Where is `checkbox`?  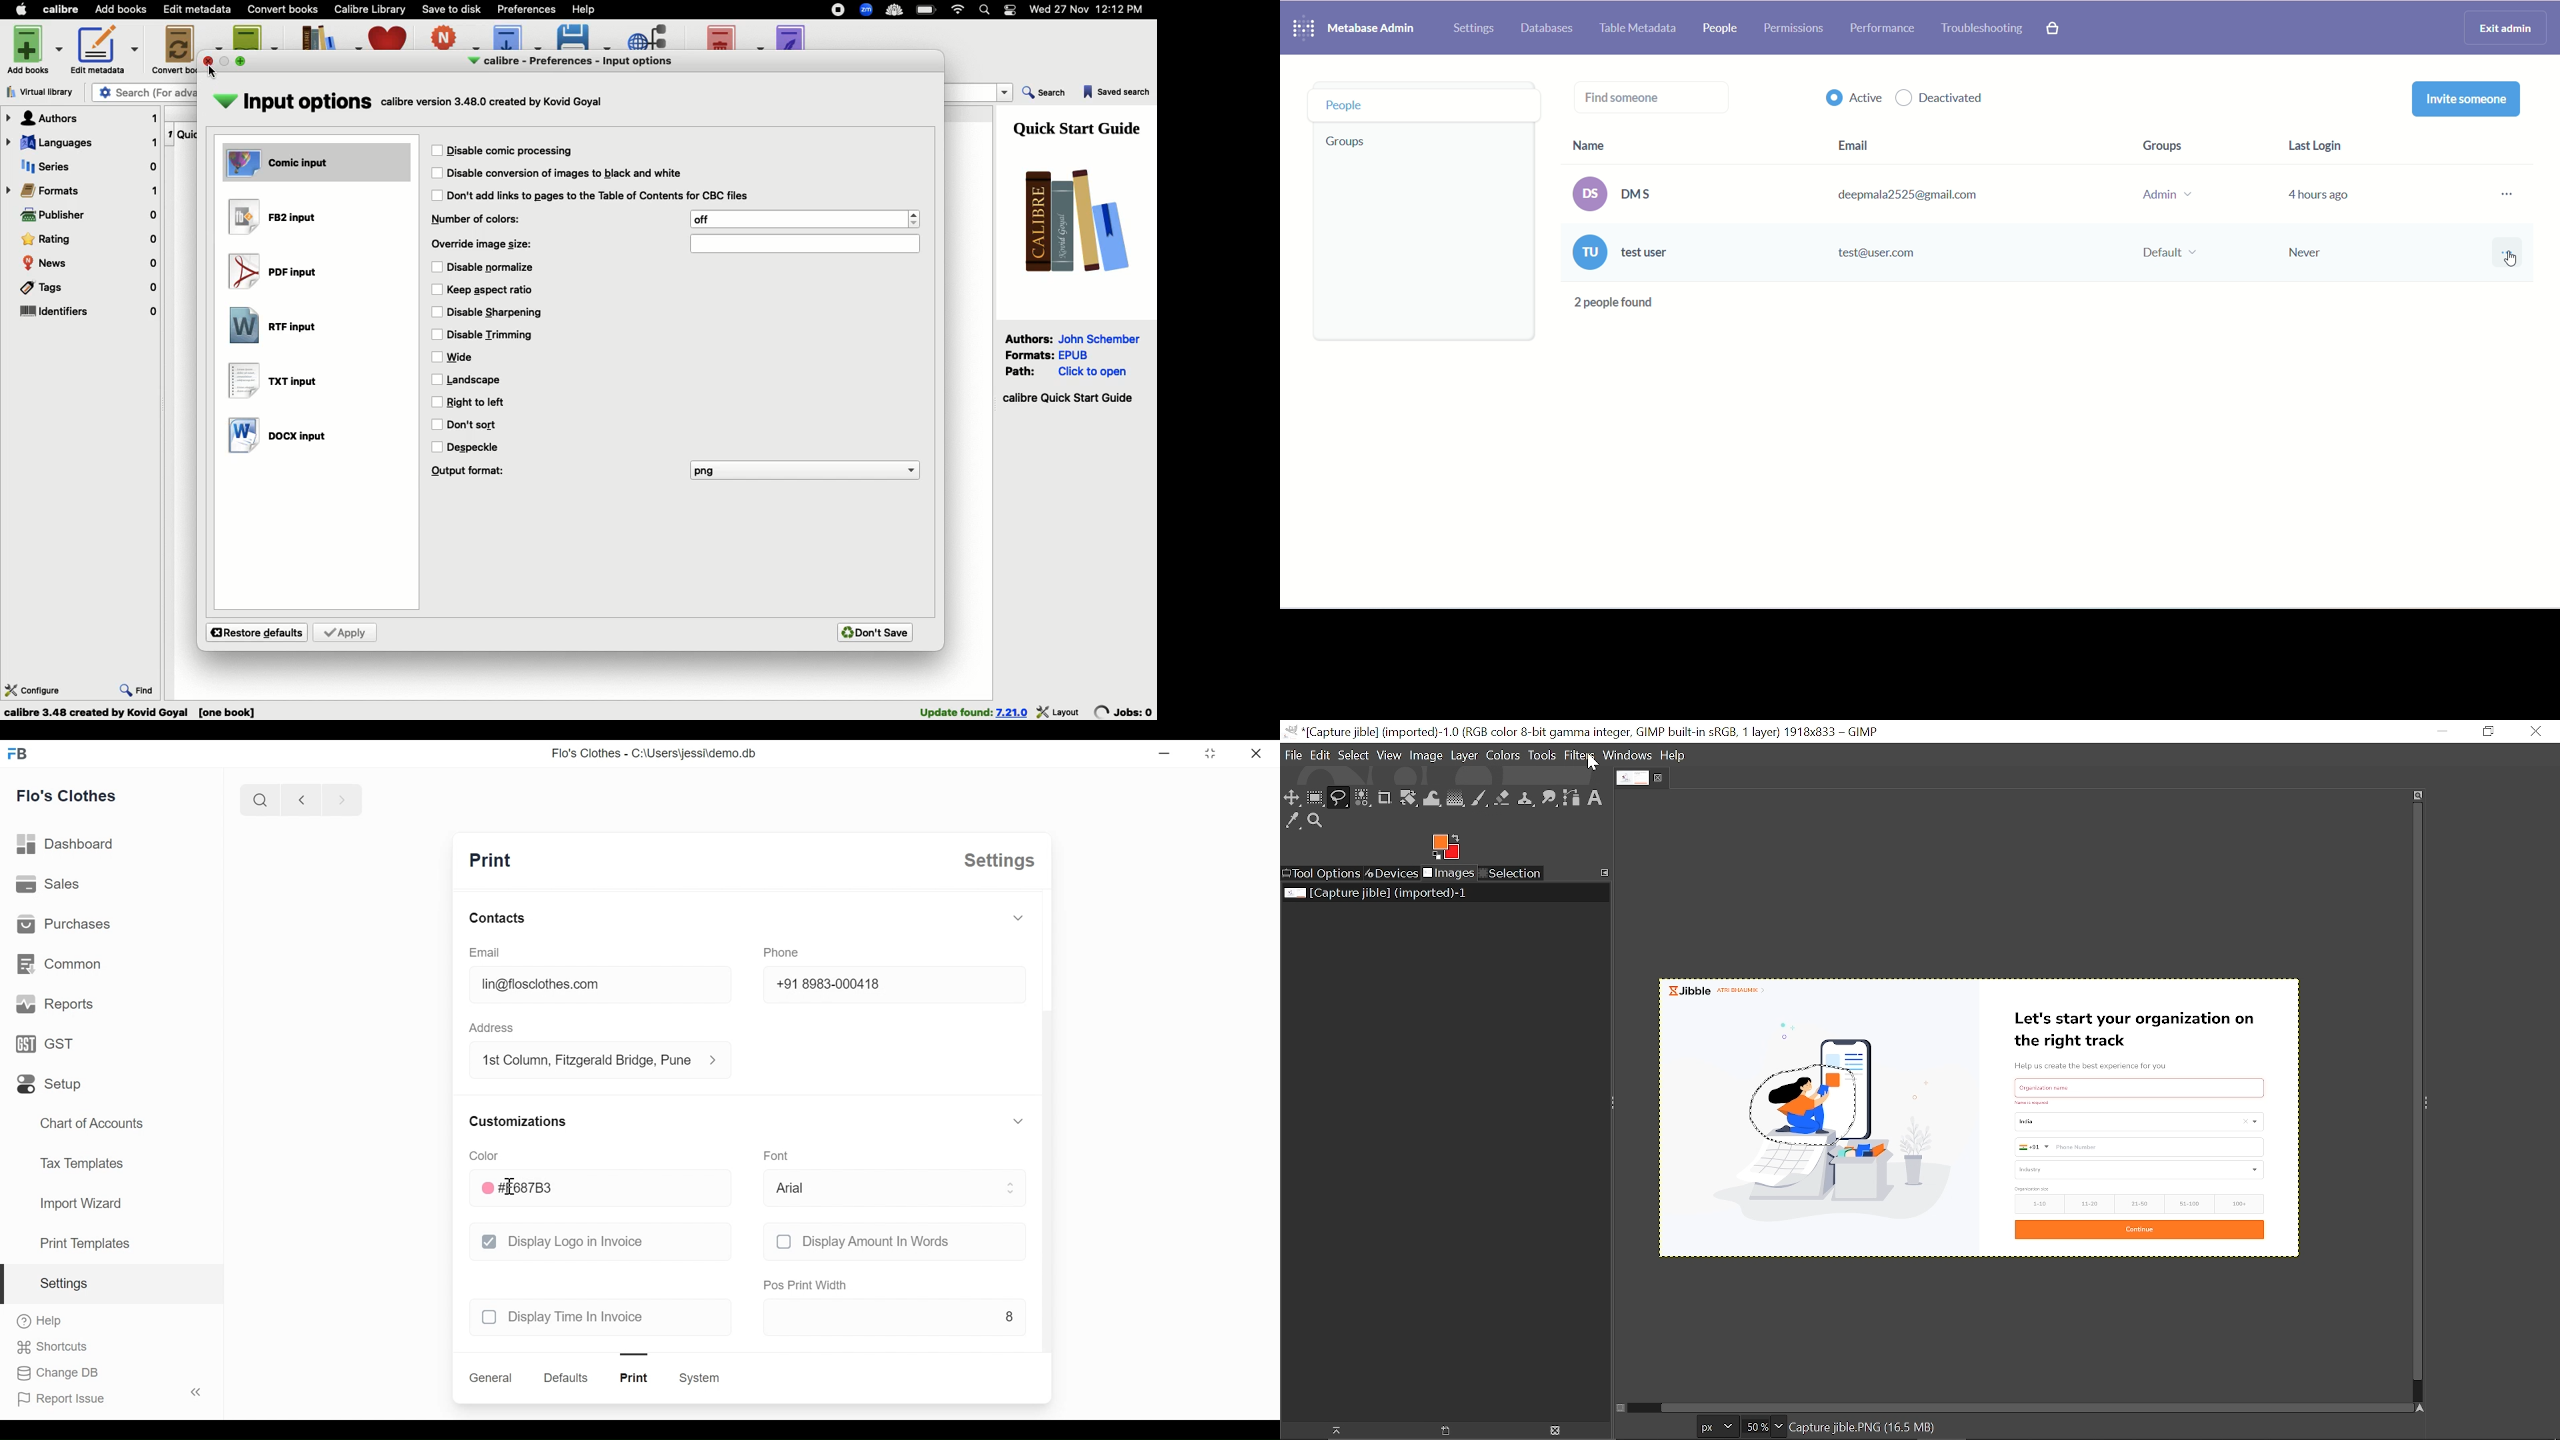 checkbox is located at coordinates (490, 1317).